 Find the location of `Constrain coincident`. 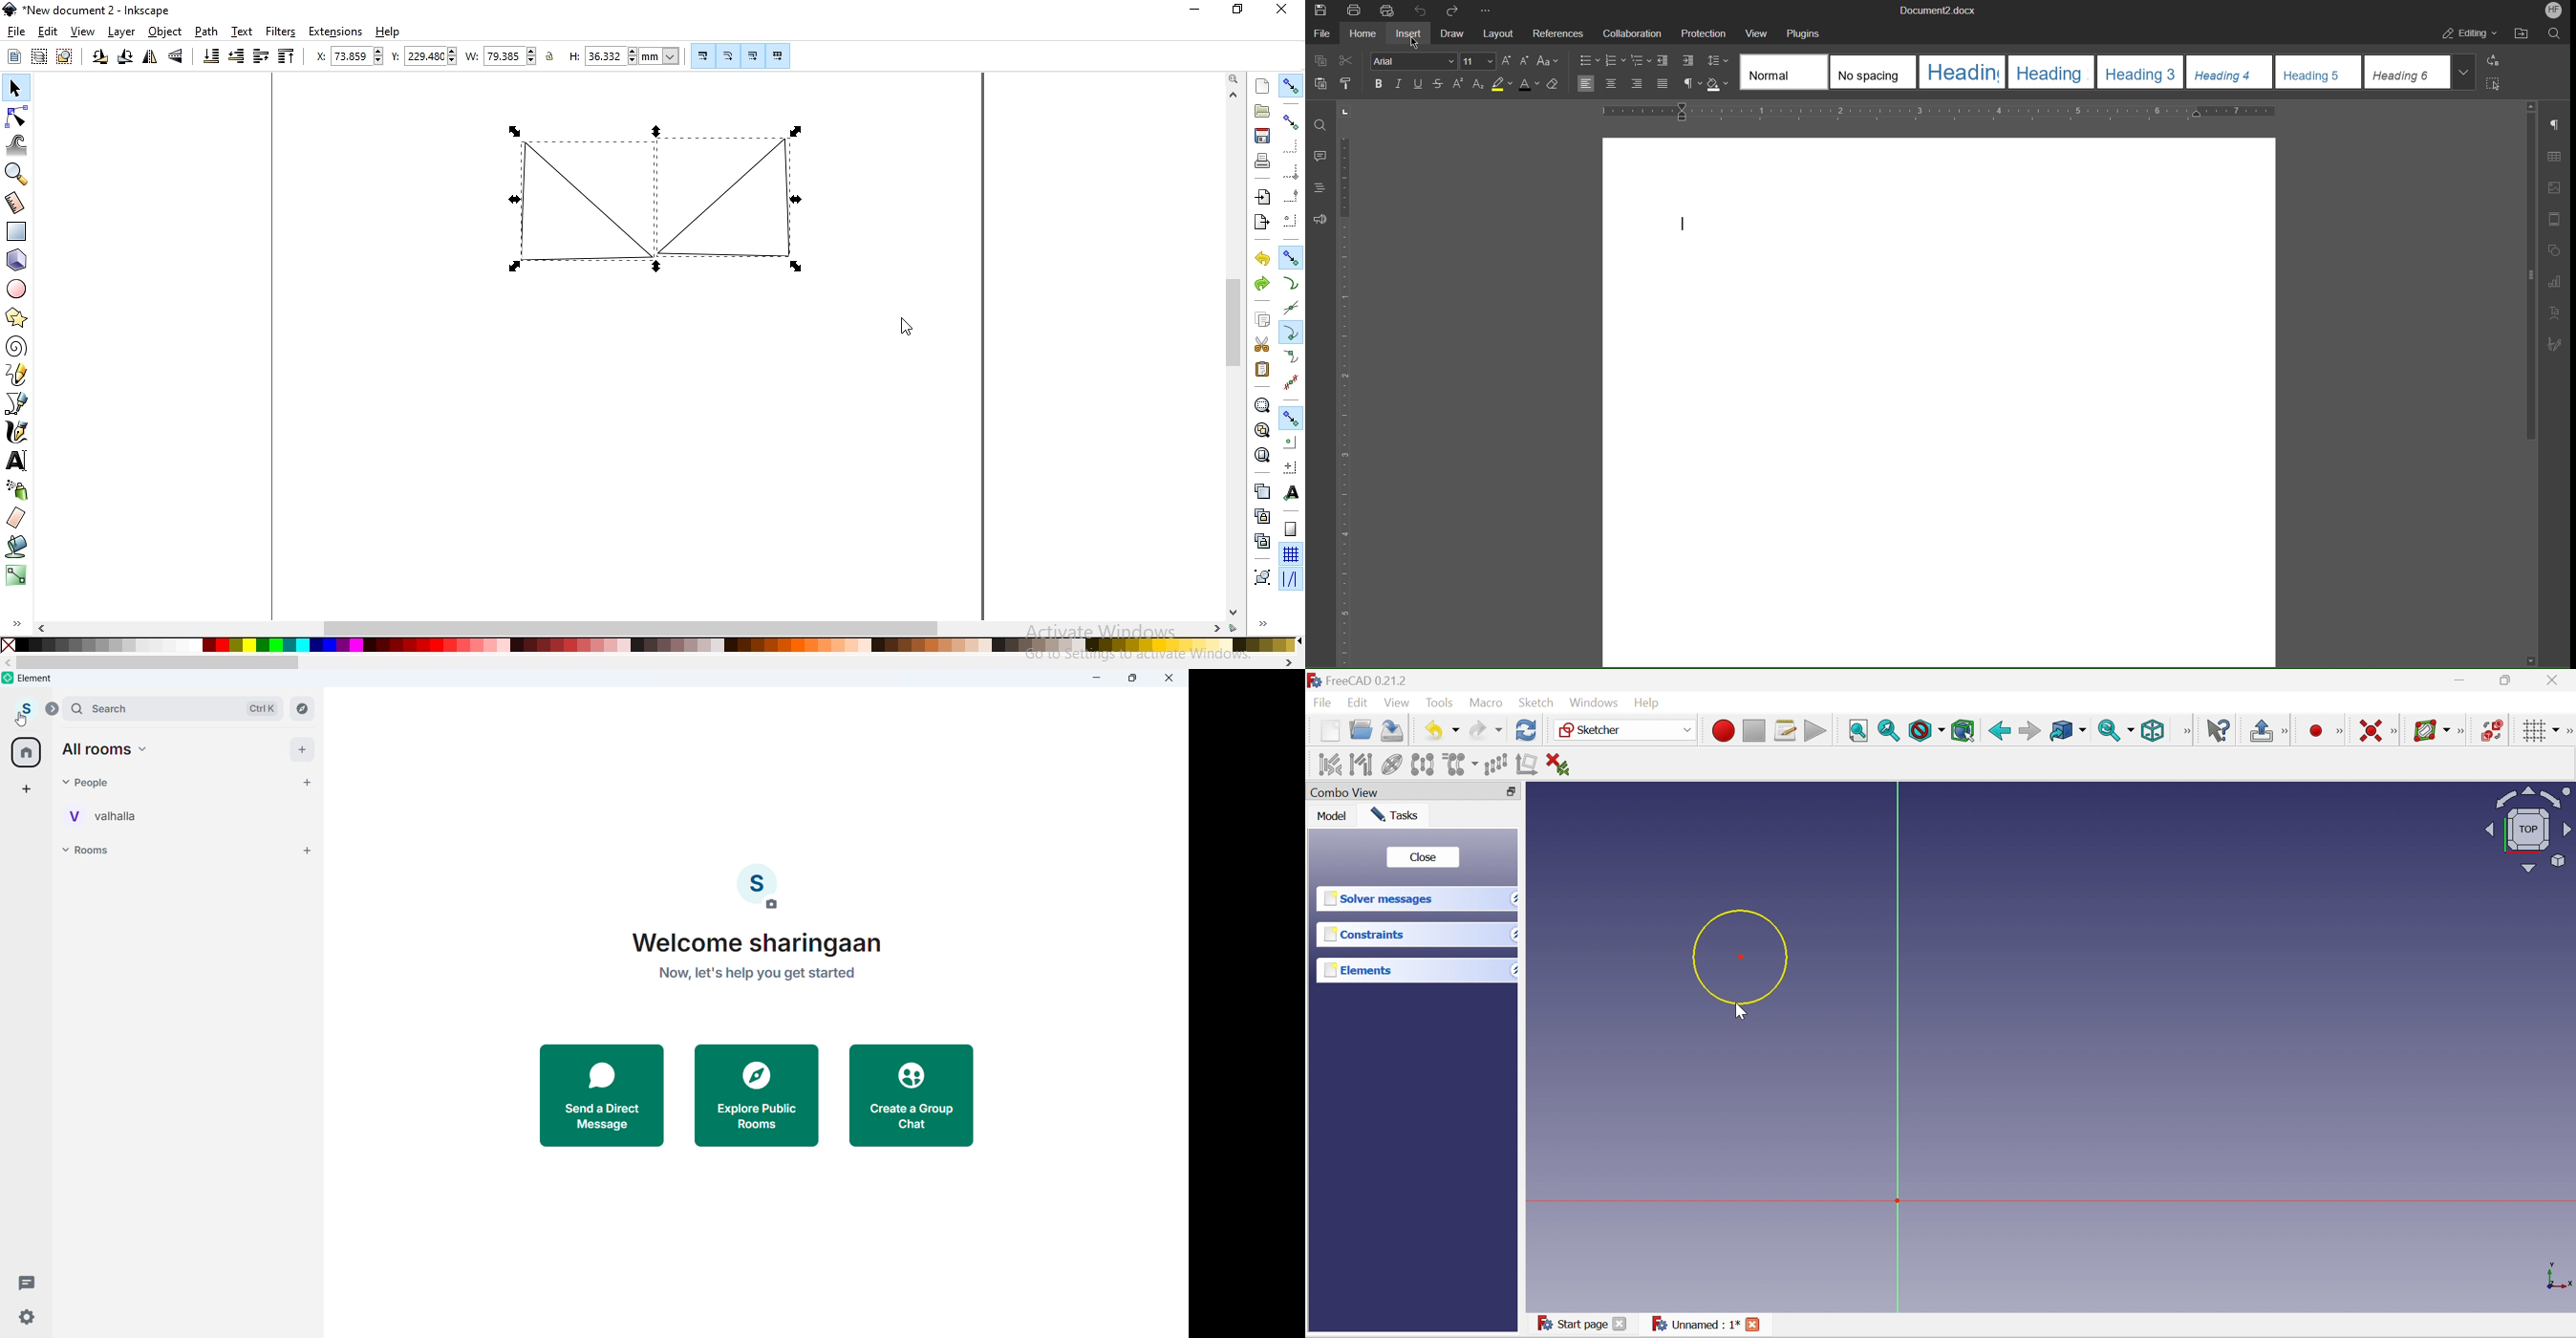

Constrain coincident is located at coordinates (2370, 731).